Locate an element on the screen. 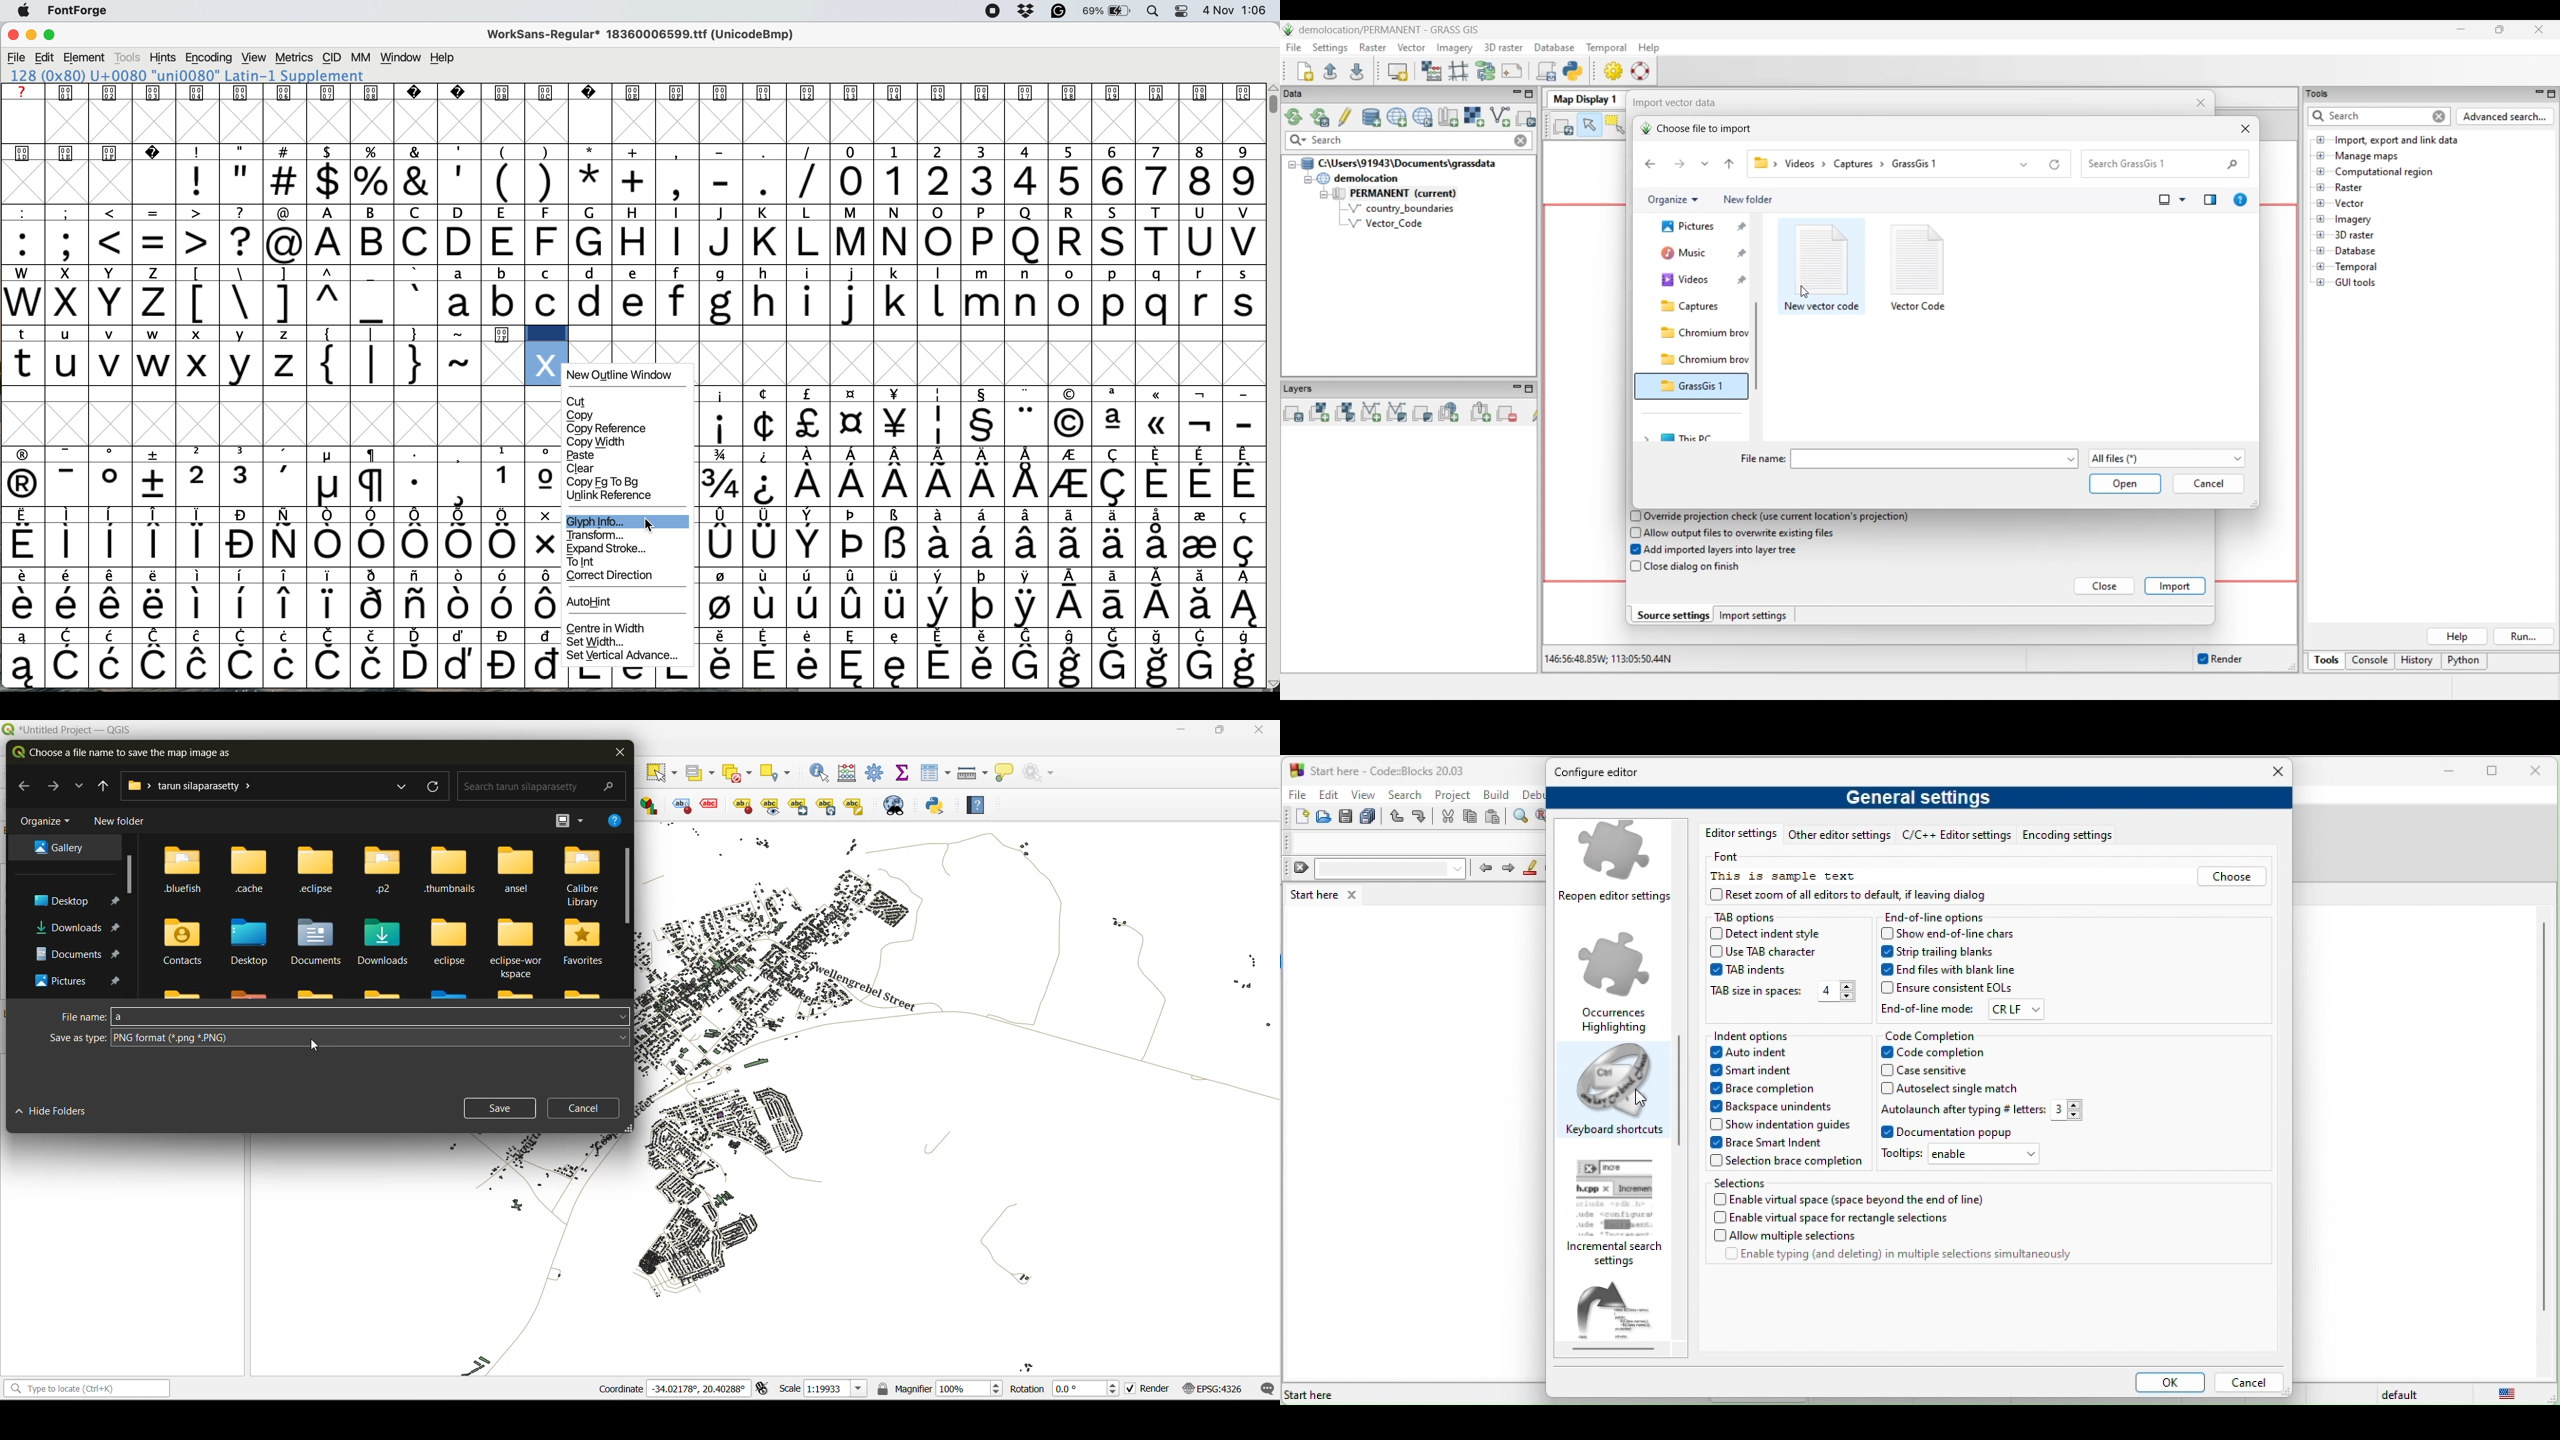 The height and width of the screenshot is (1456, 2576). spotlight search is located at coordinates (1153, 12).